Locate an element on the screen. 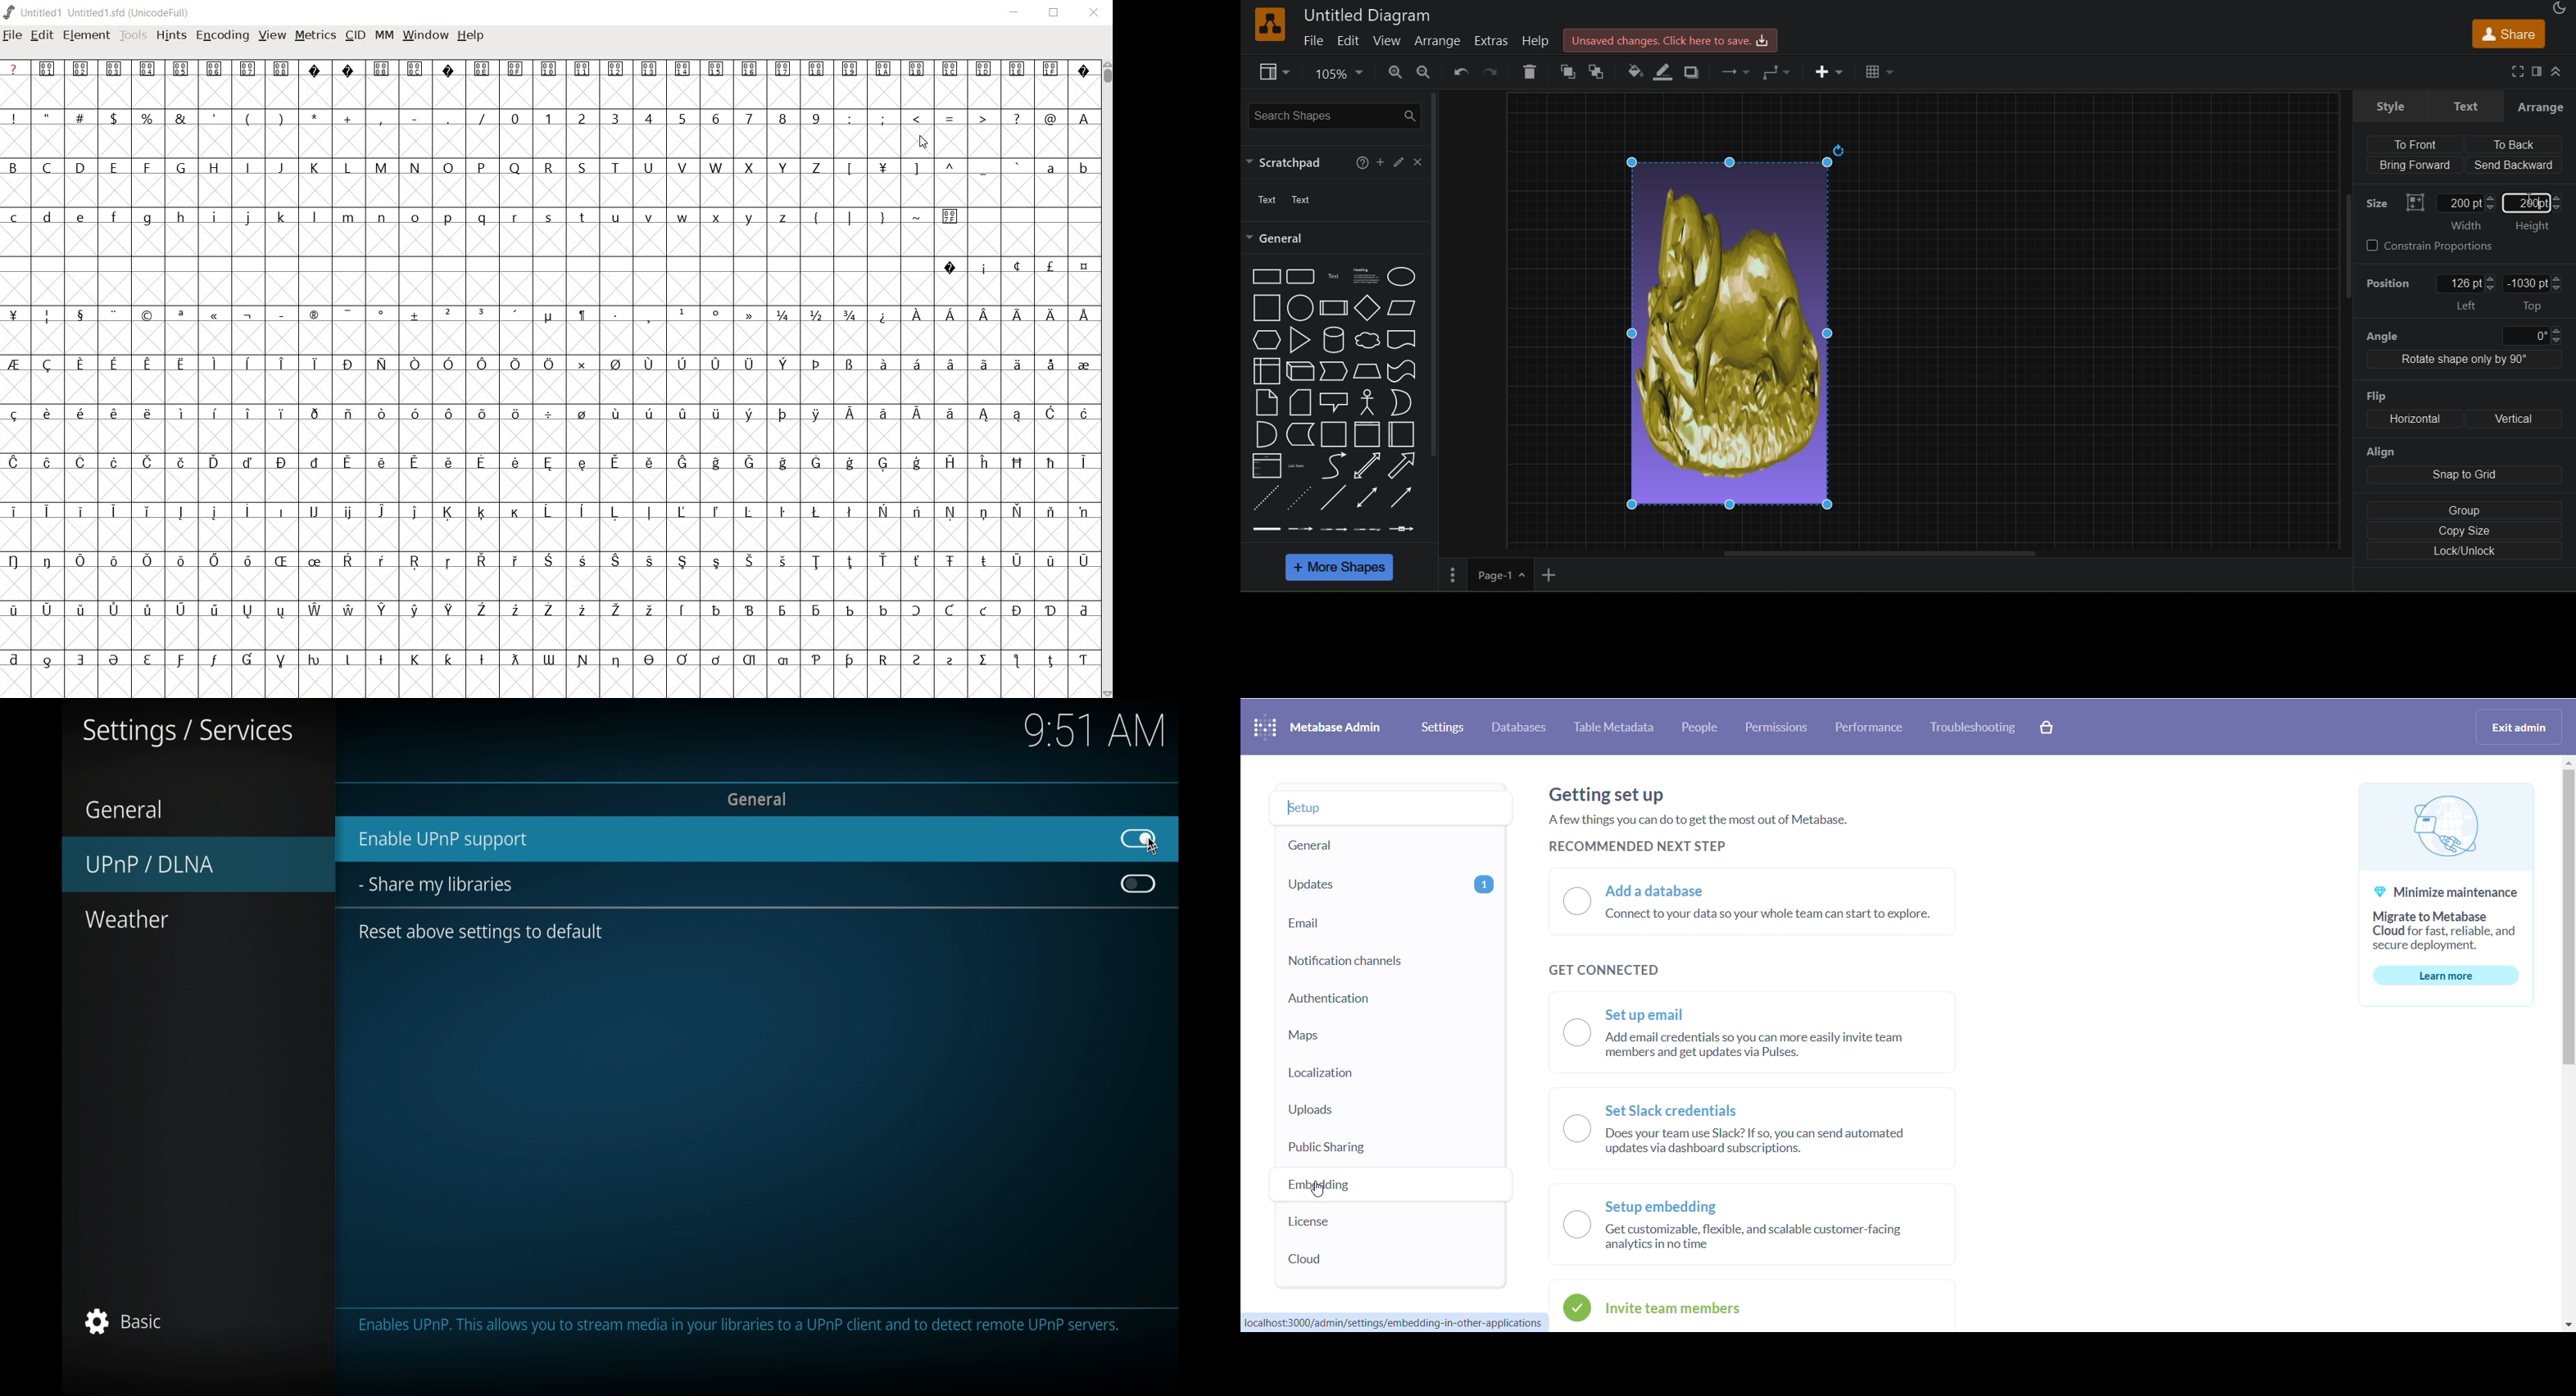 Image resolution: width=2576 pixels, height=1400 pixels. Cursor is located at coordinates (1155, 849).